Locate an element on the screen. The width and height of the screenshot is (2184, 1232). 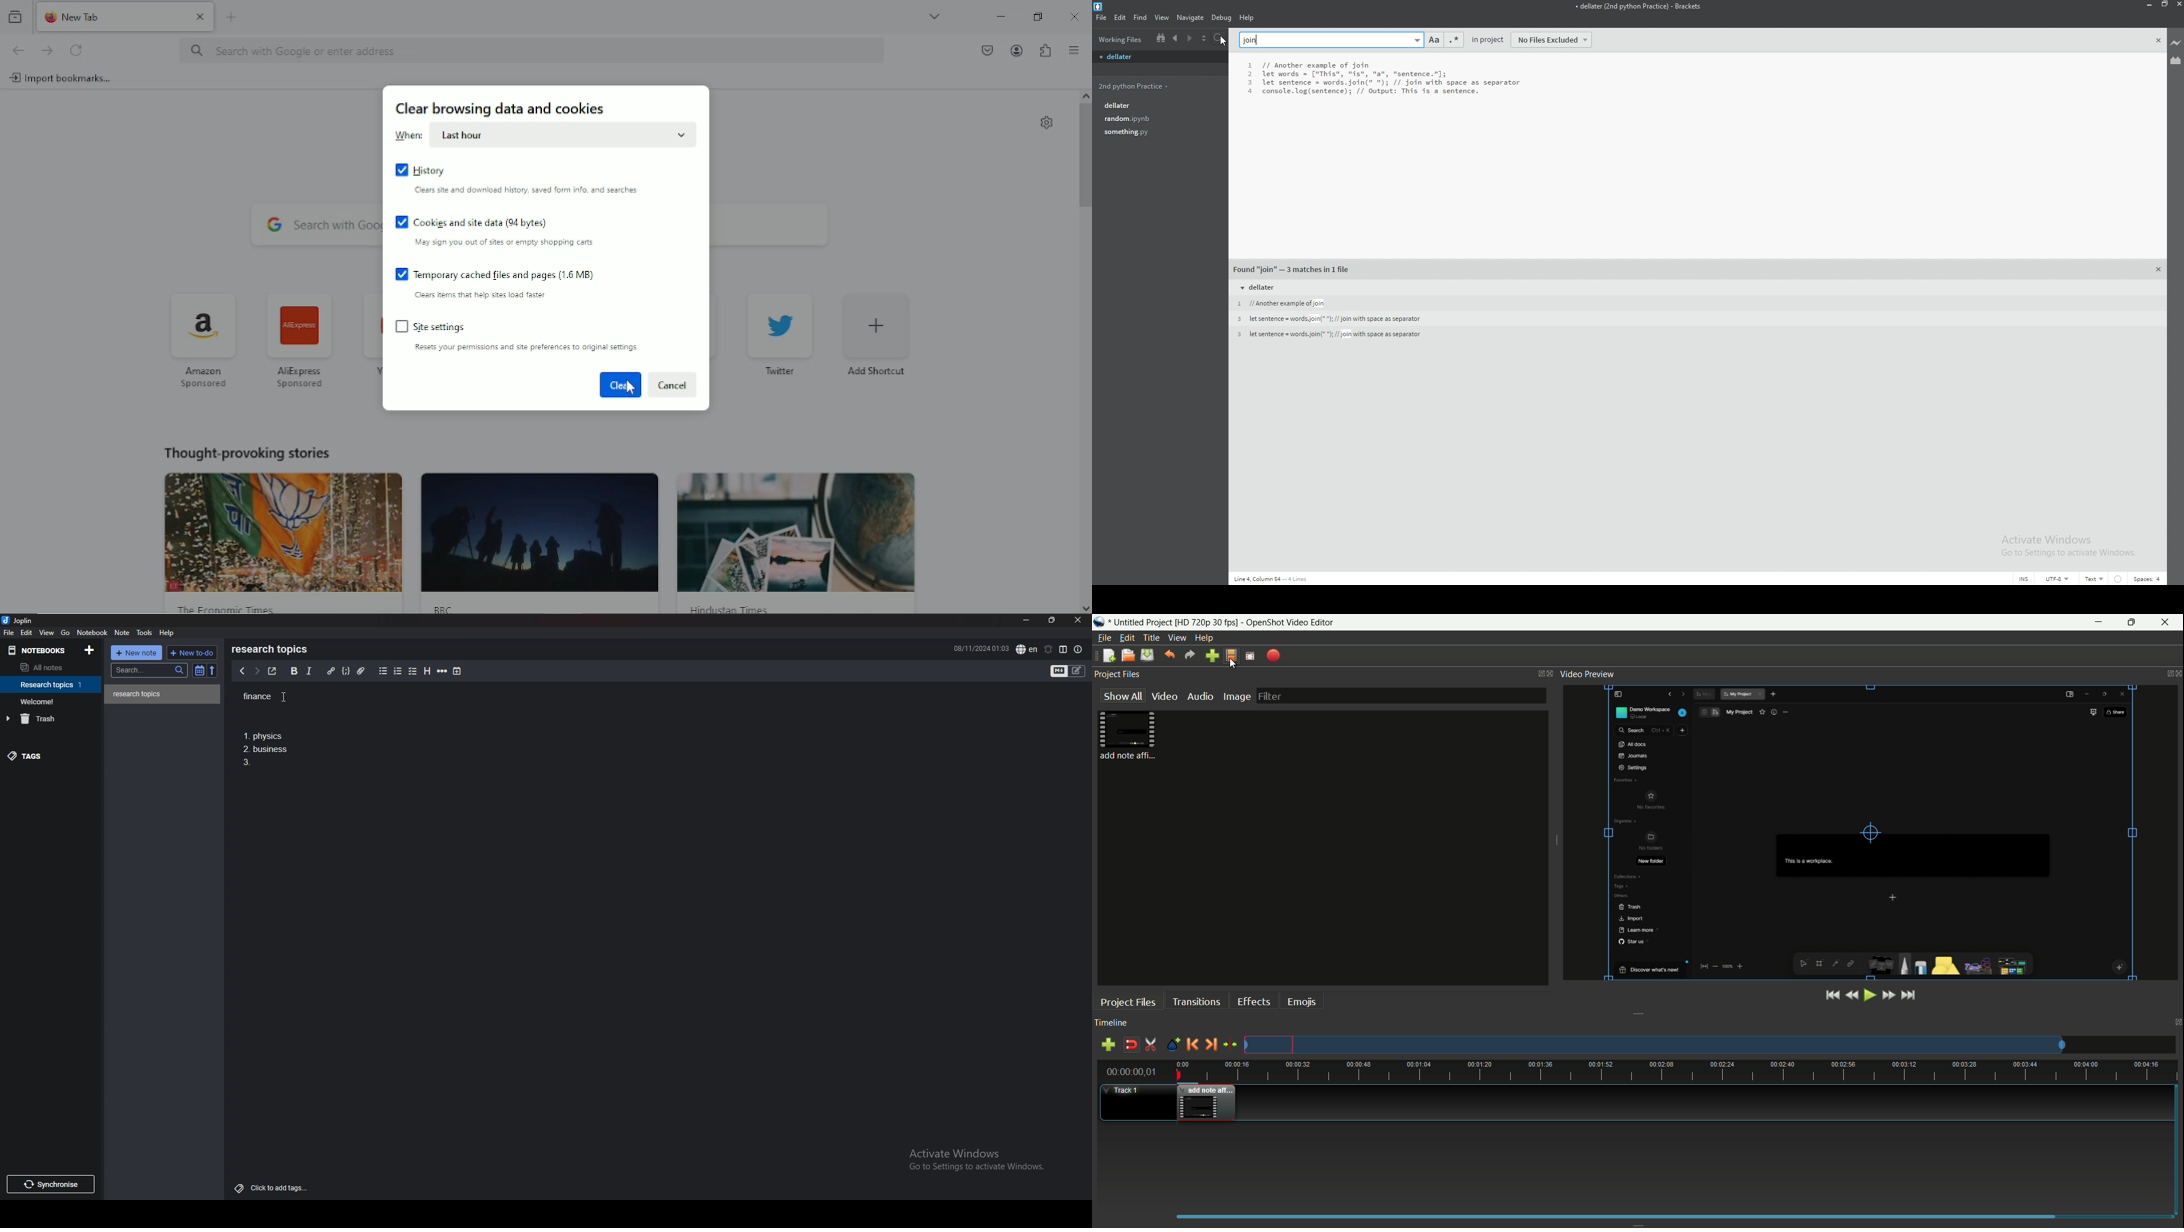
heading is located at coordinates (427, 671).